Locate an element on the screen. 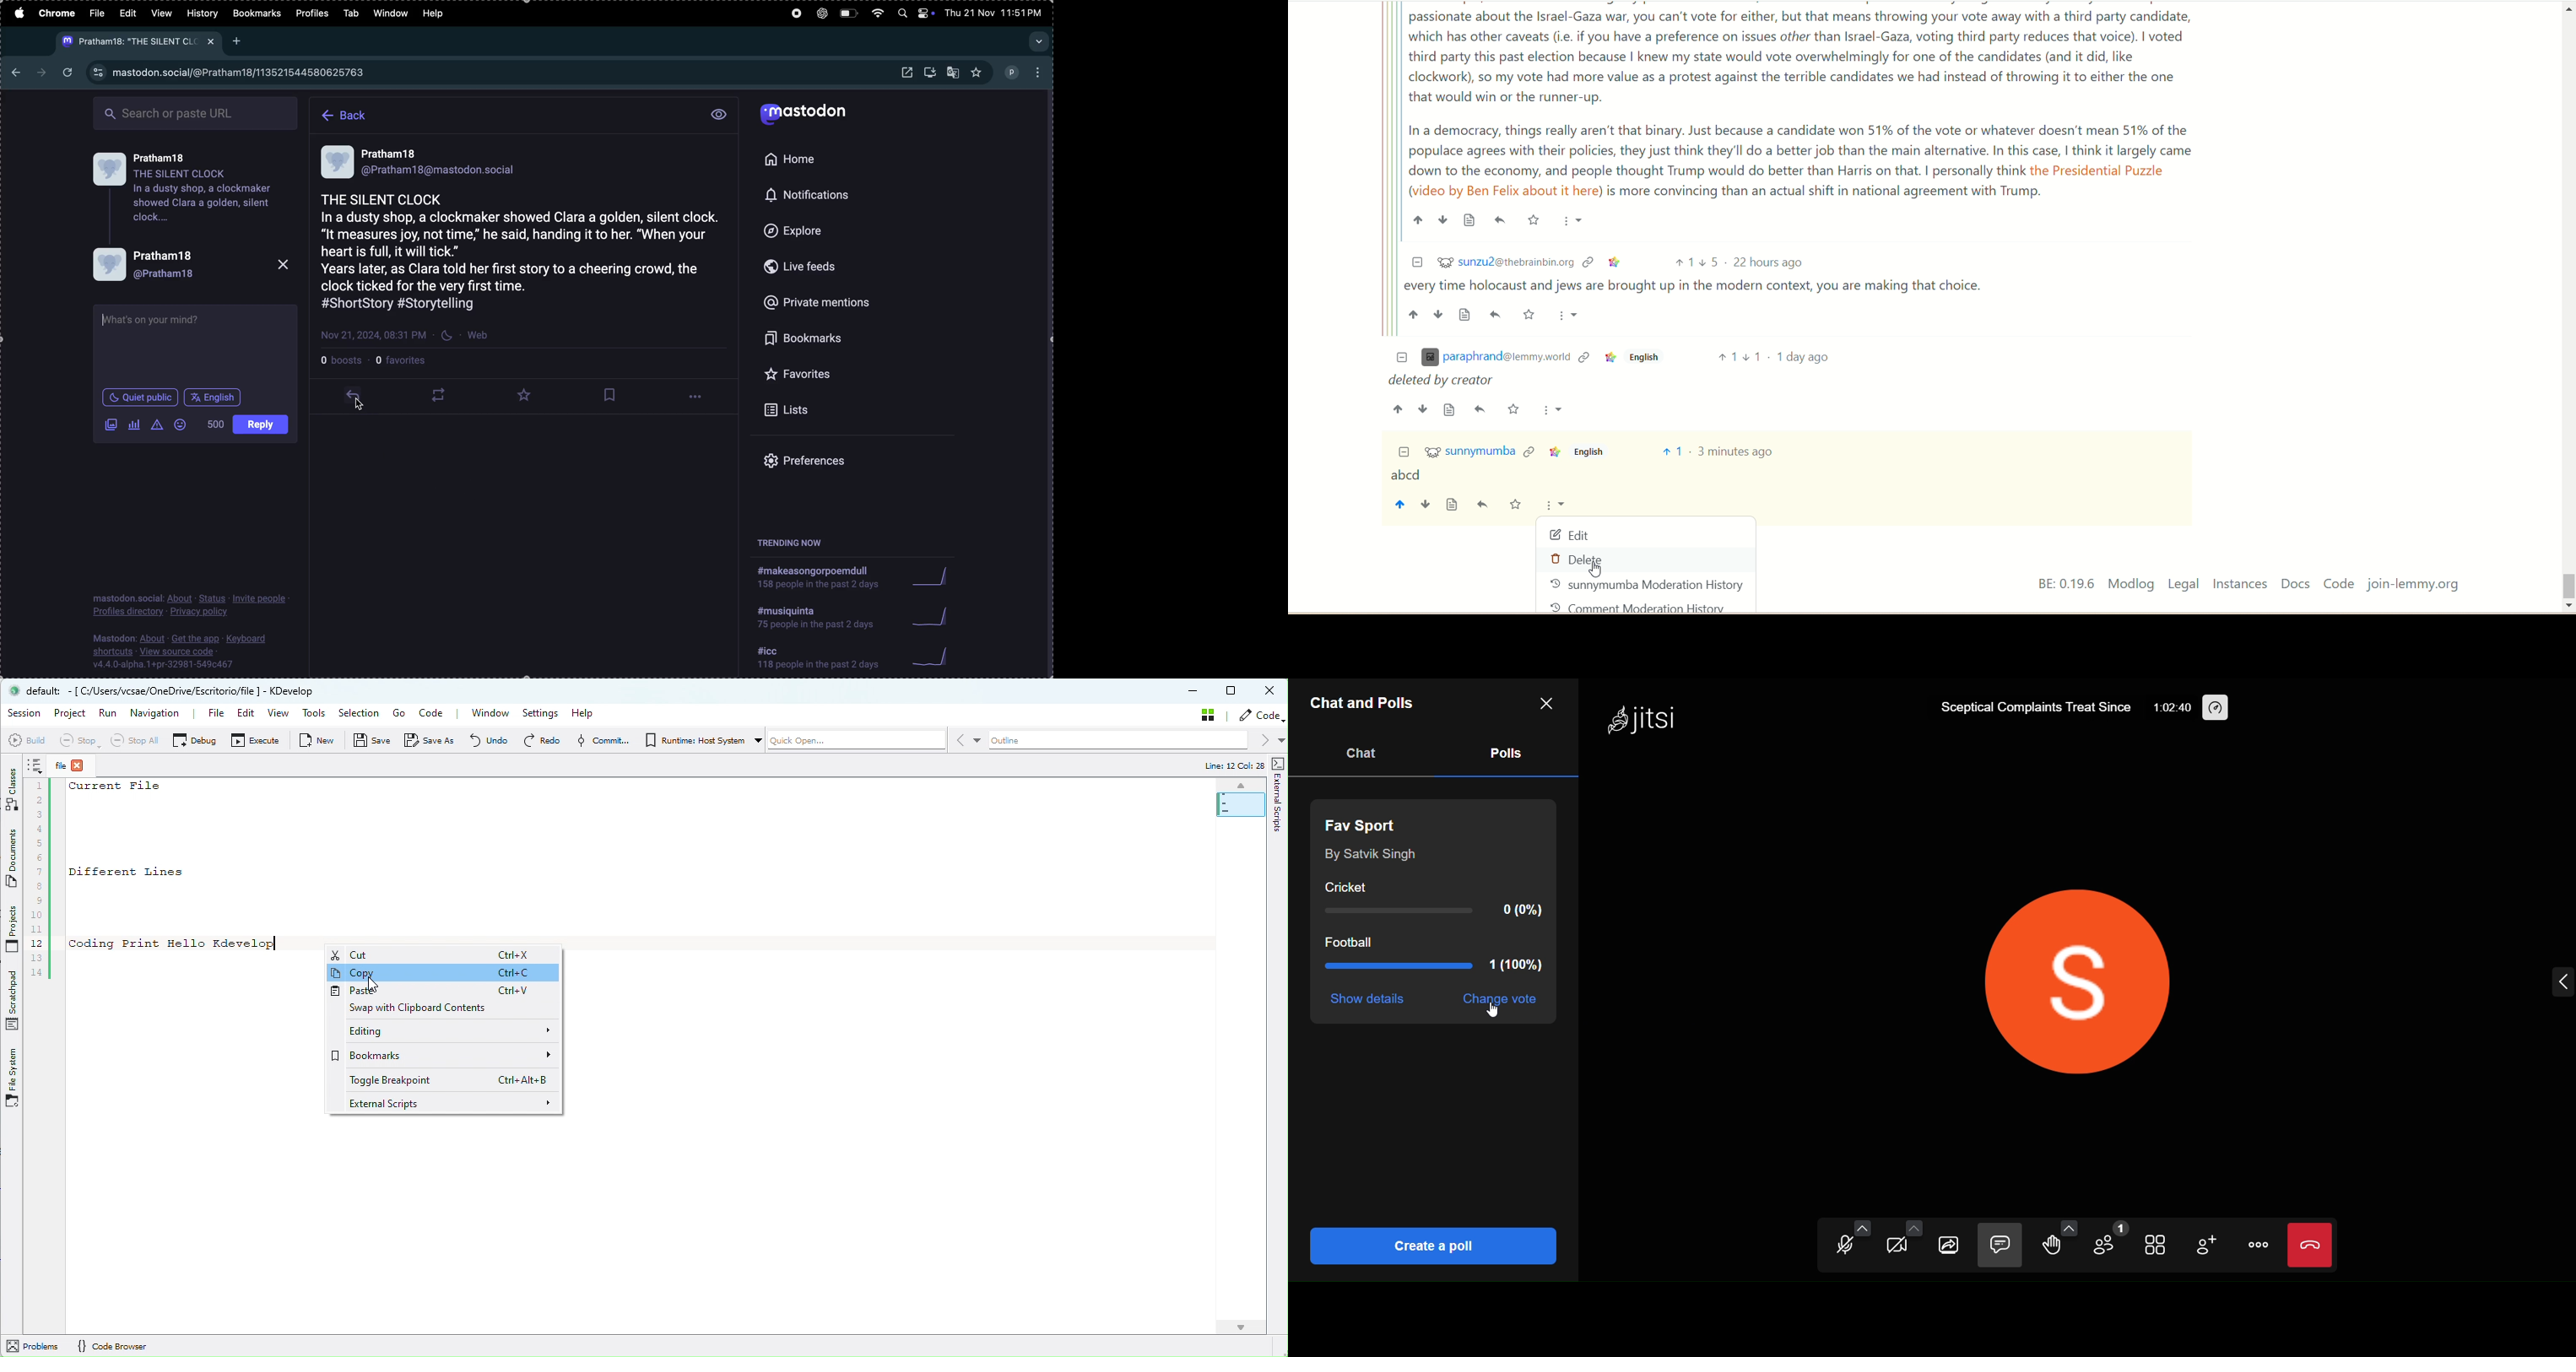  story post is located at coordinates (525, 242).